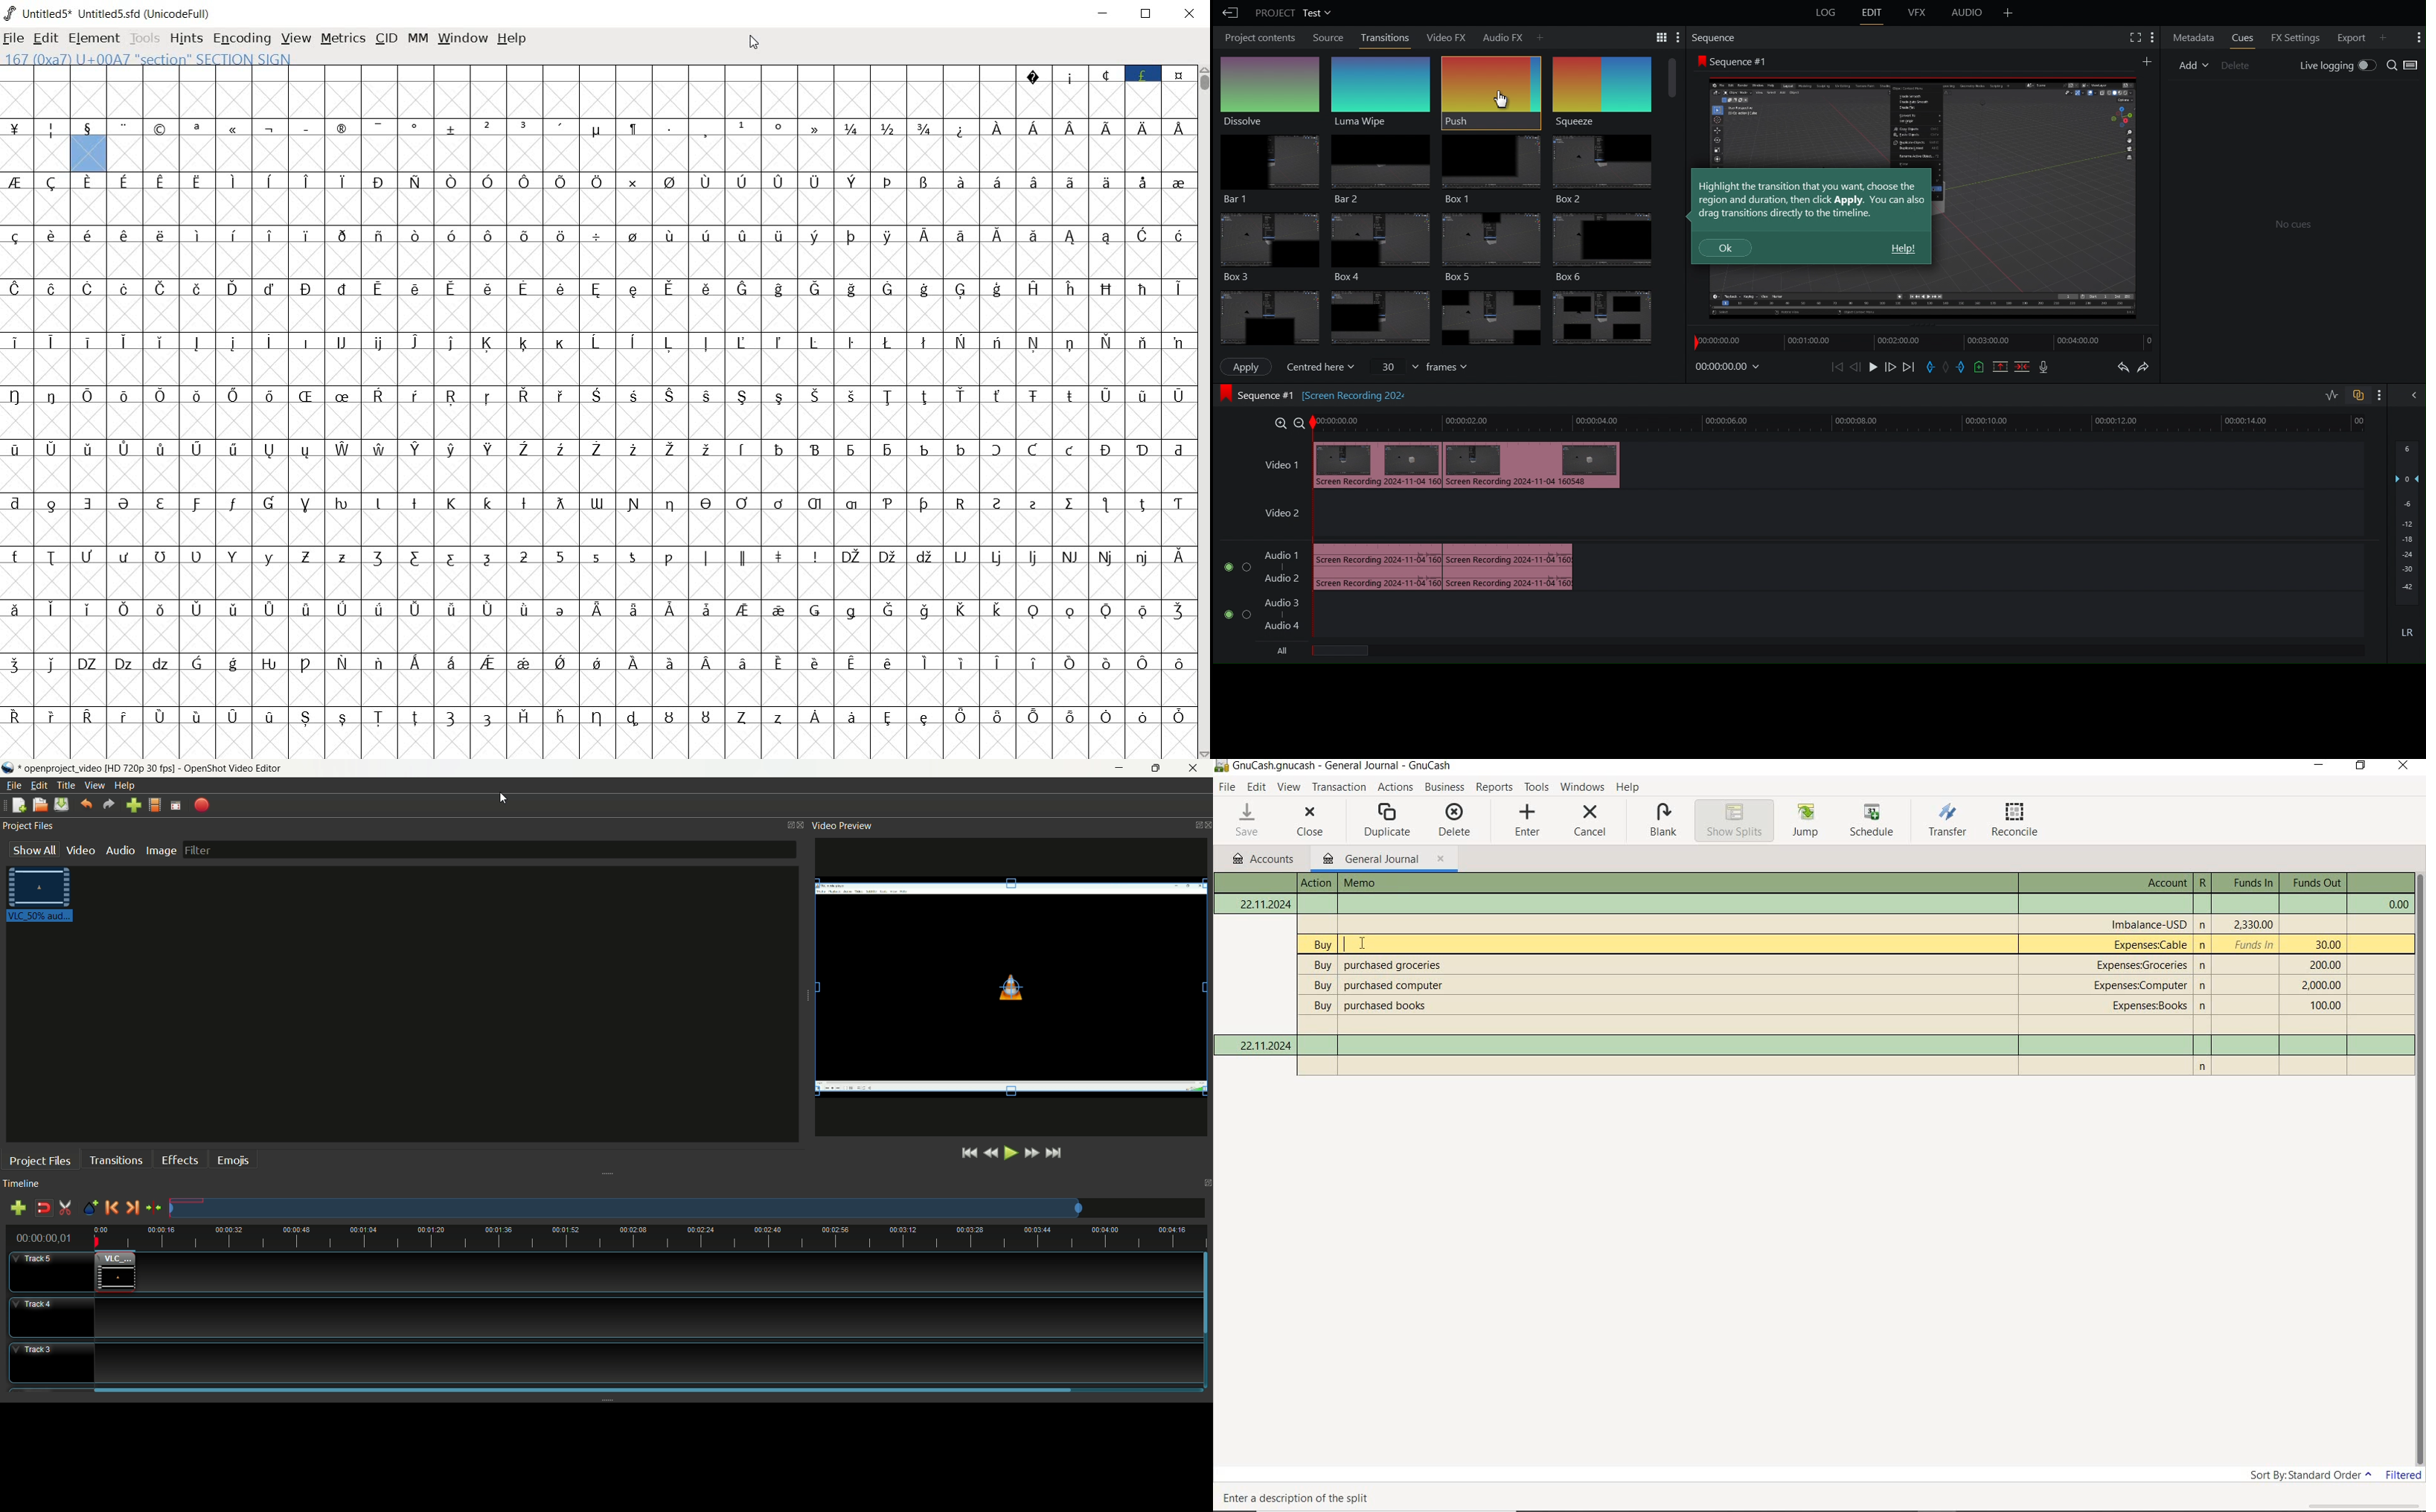  Describe the element at coordinates (891, 128) in the screenshot. I see `fractions` at that location.